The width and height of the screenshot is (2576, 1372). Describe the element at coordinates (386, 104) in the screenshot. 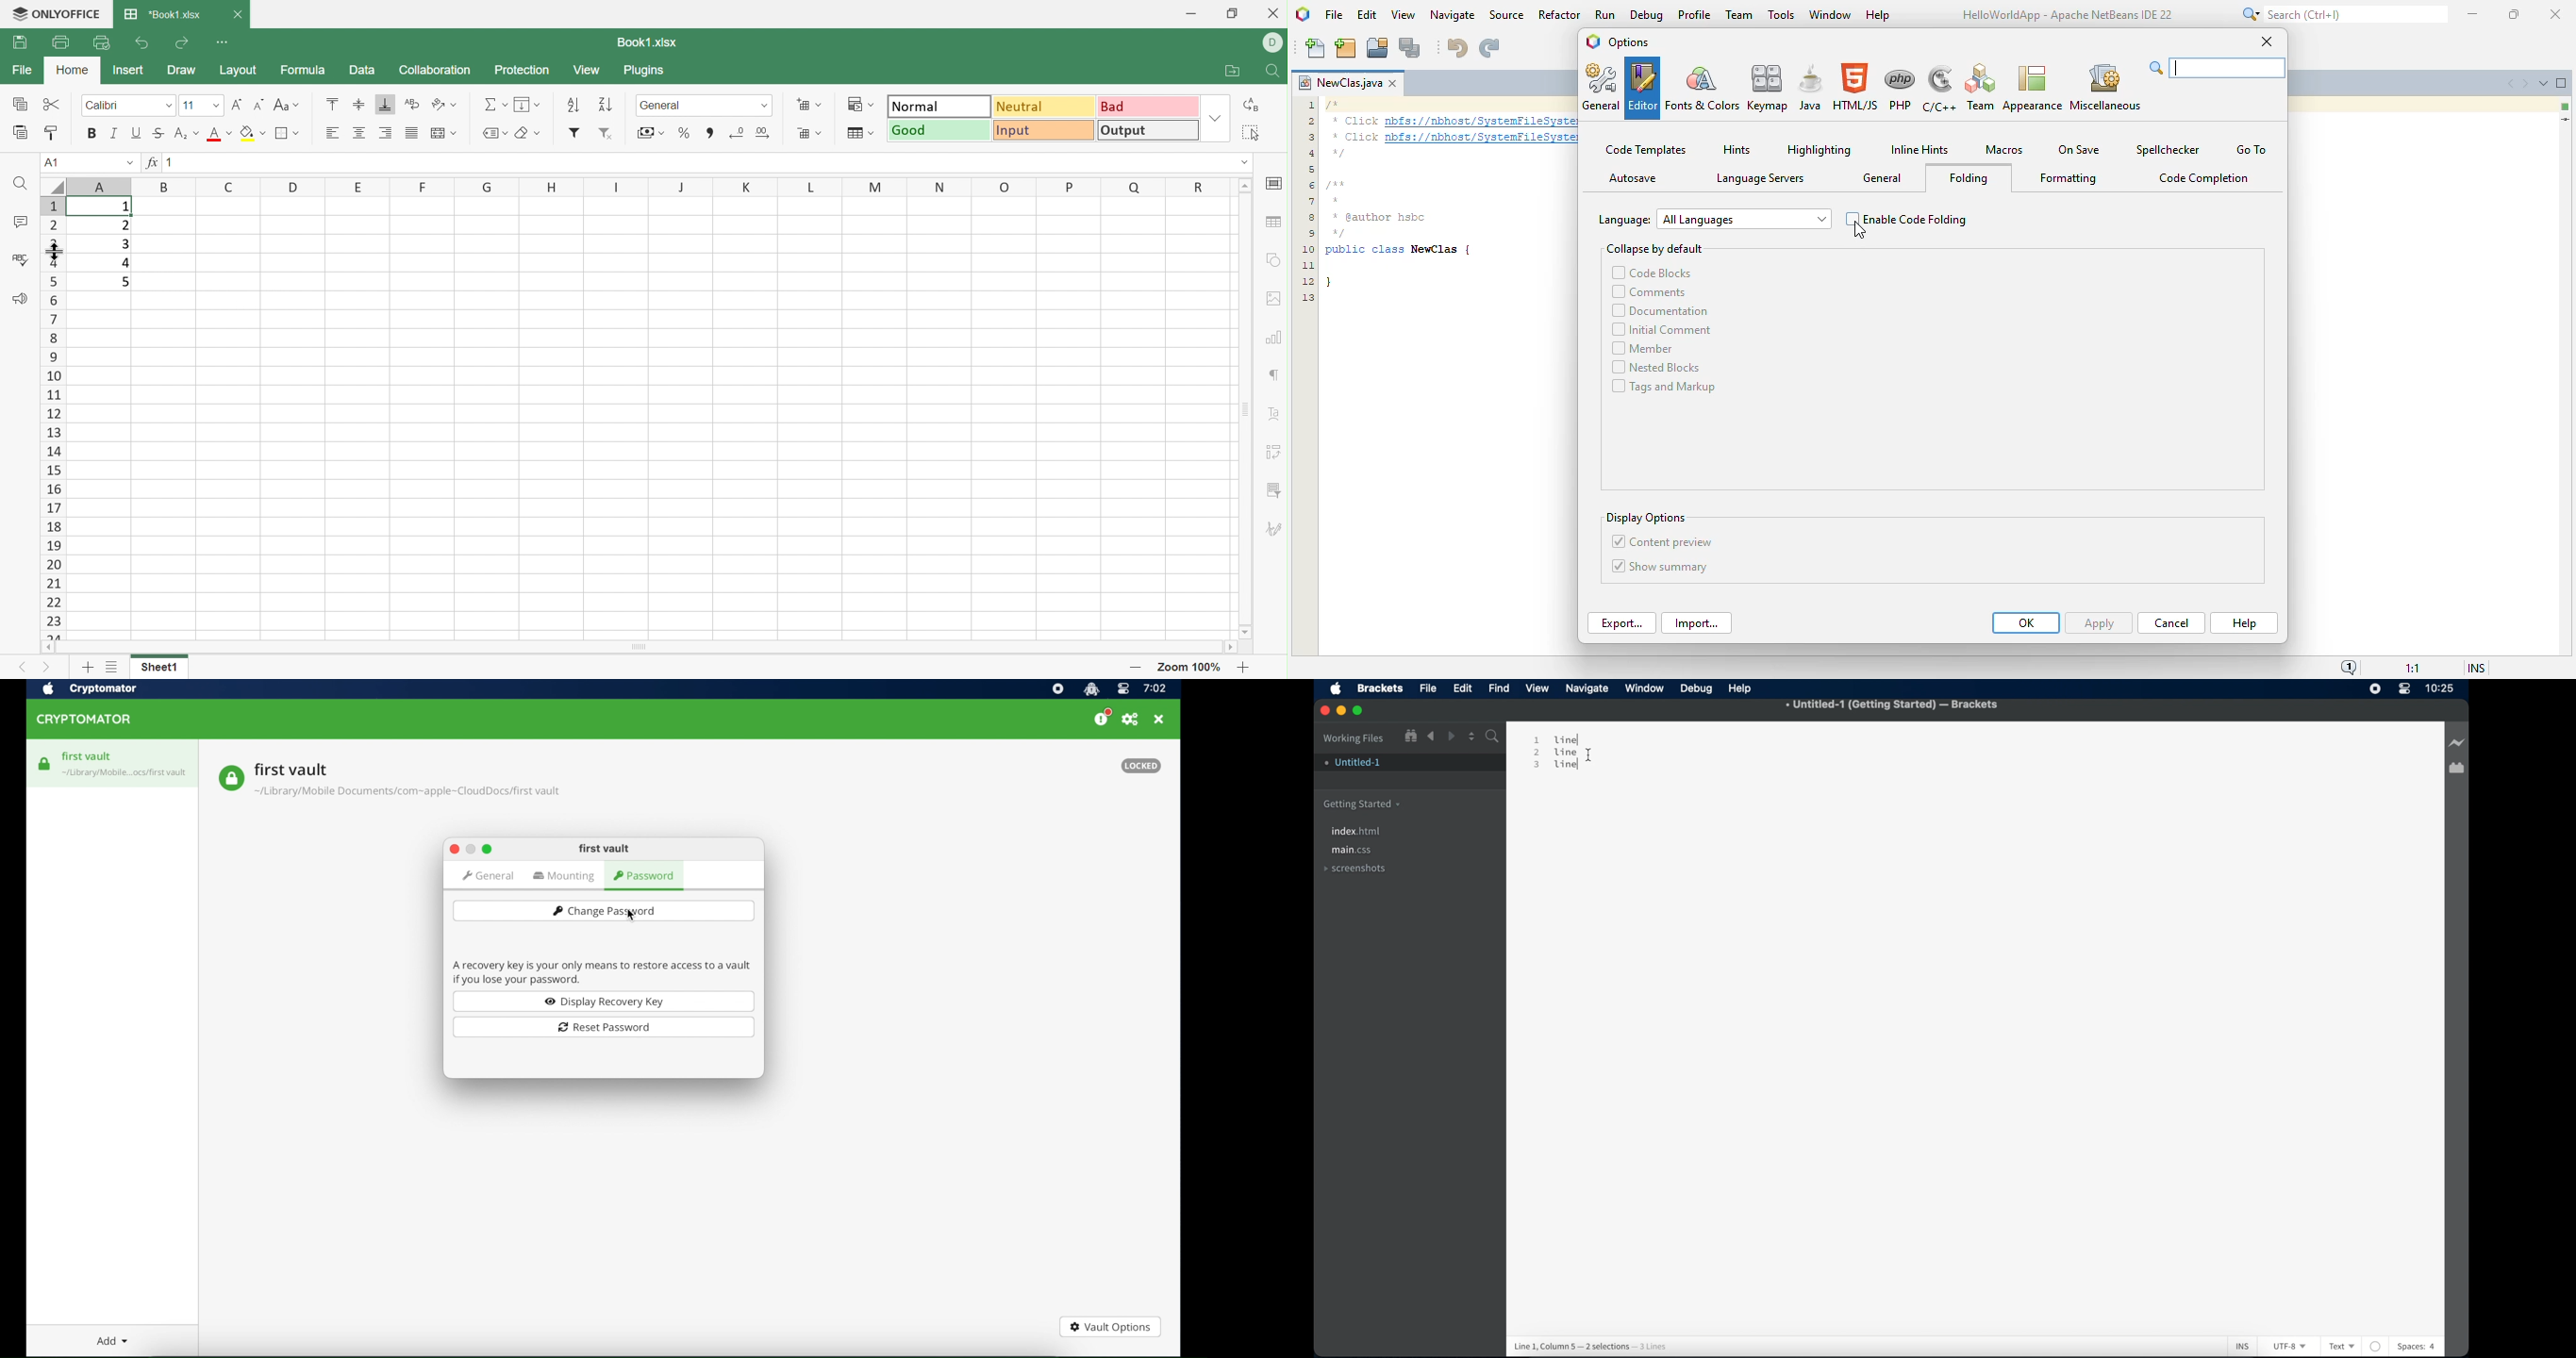

I see `Align Bottom` at that location.